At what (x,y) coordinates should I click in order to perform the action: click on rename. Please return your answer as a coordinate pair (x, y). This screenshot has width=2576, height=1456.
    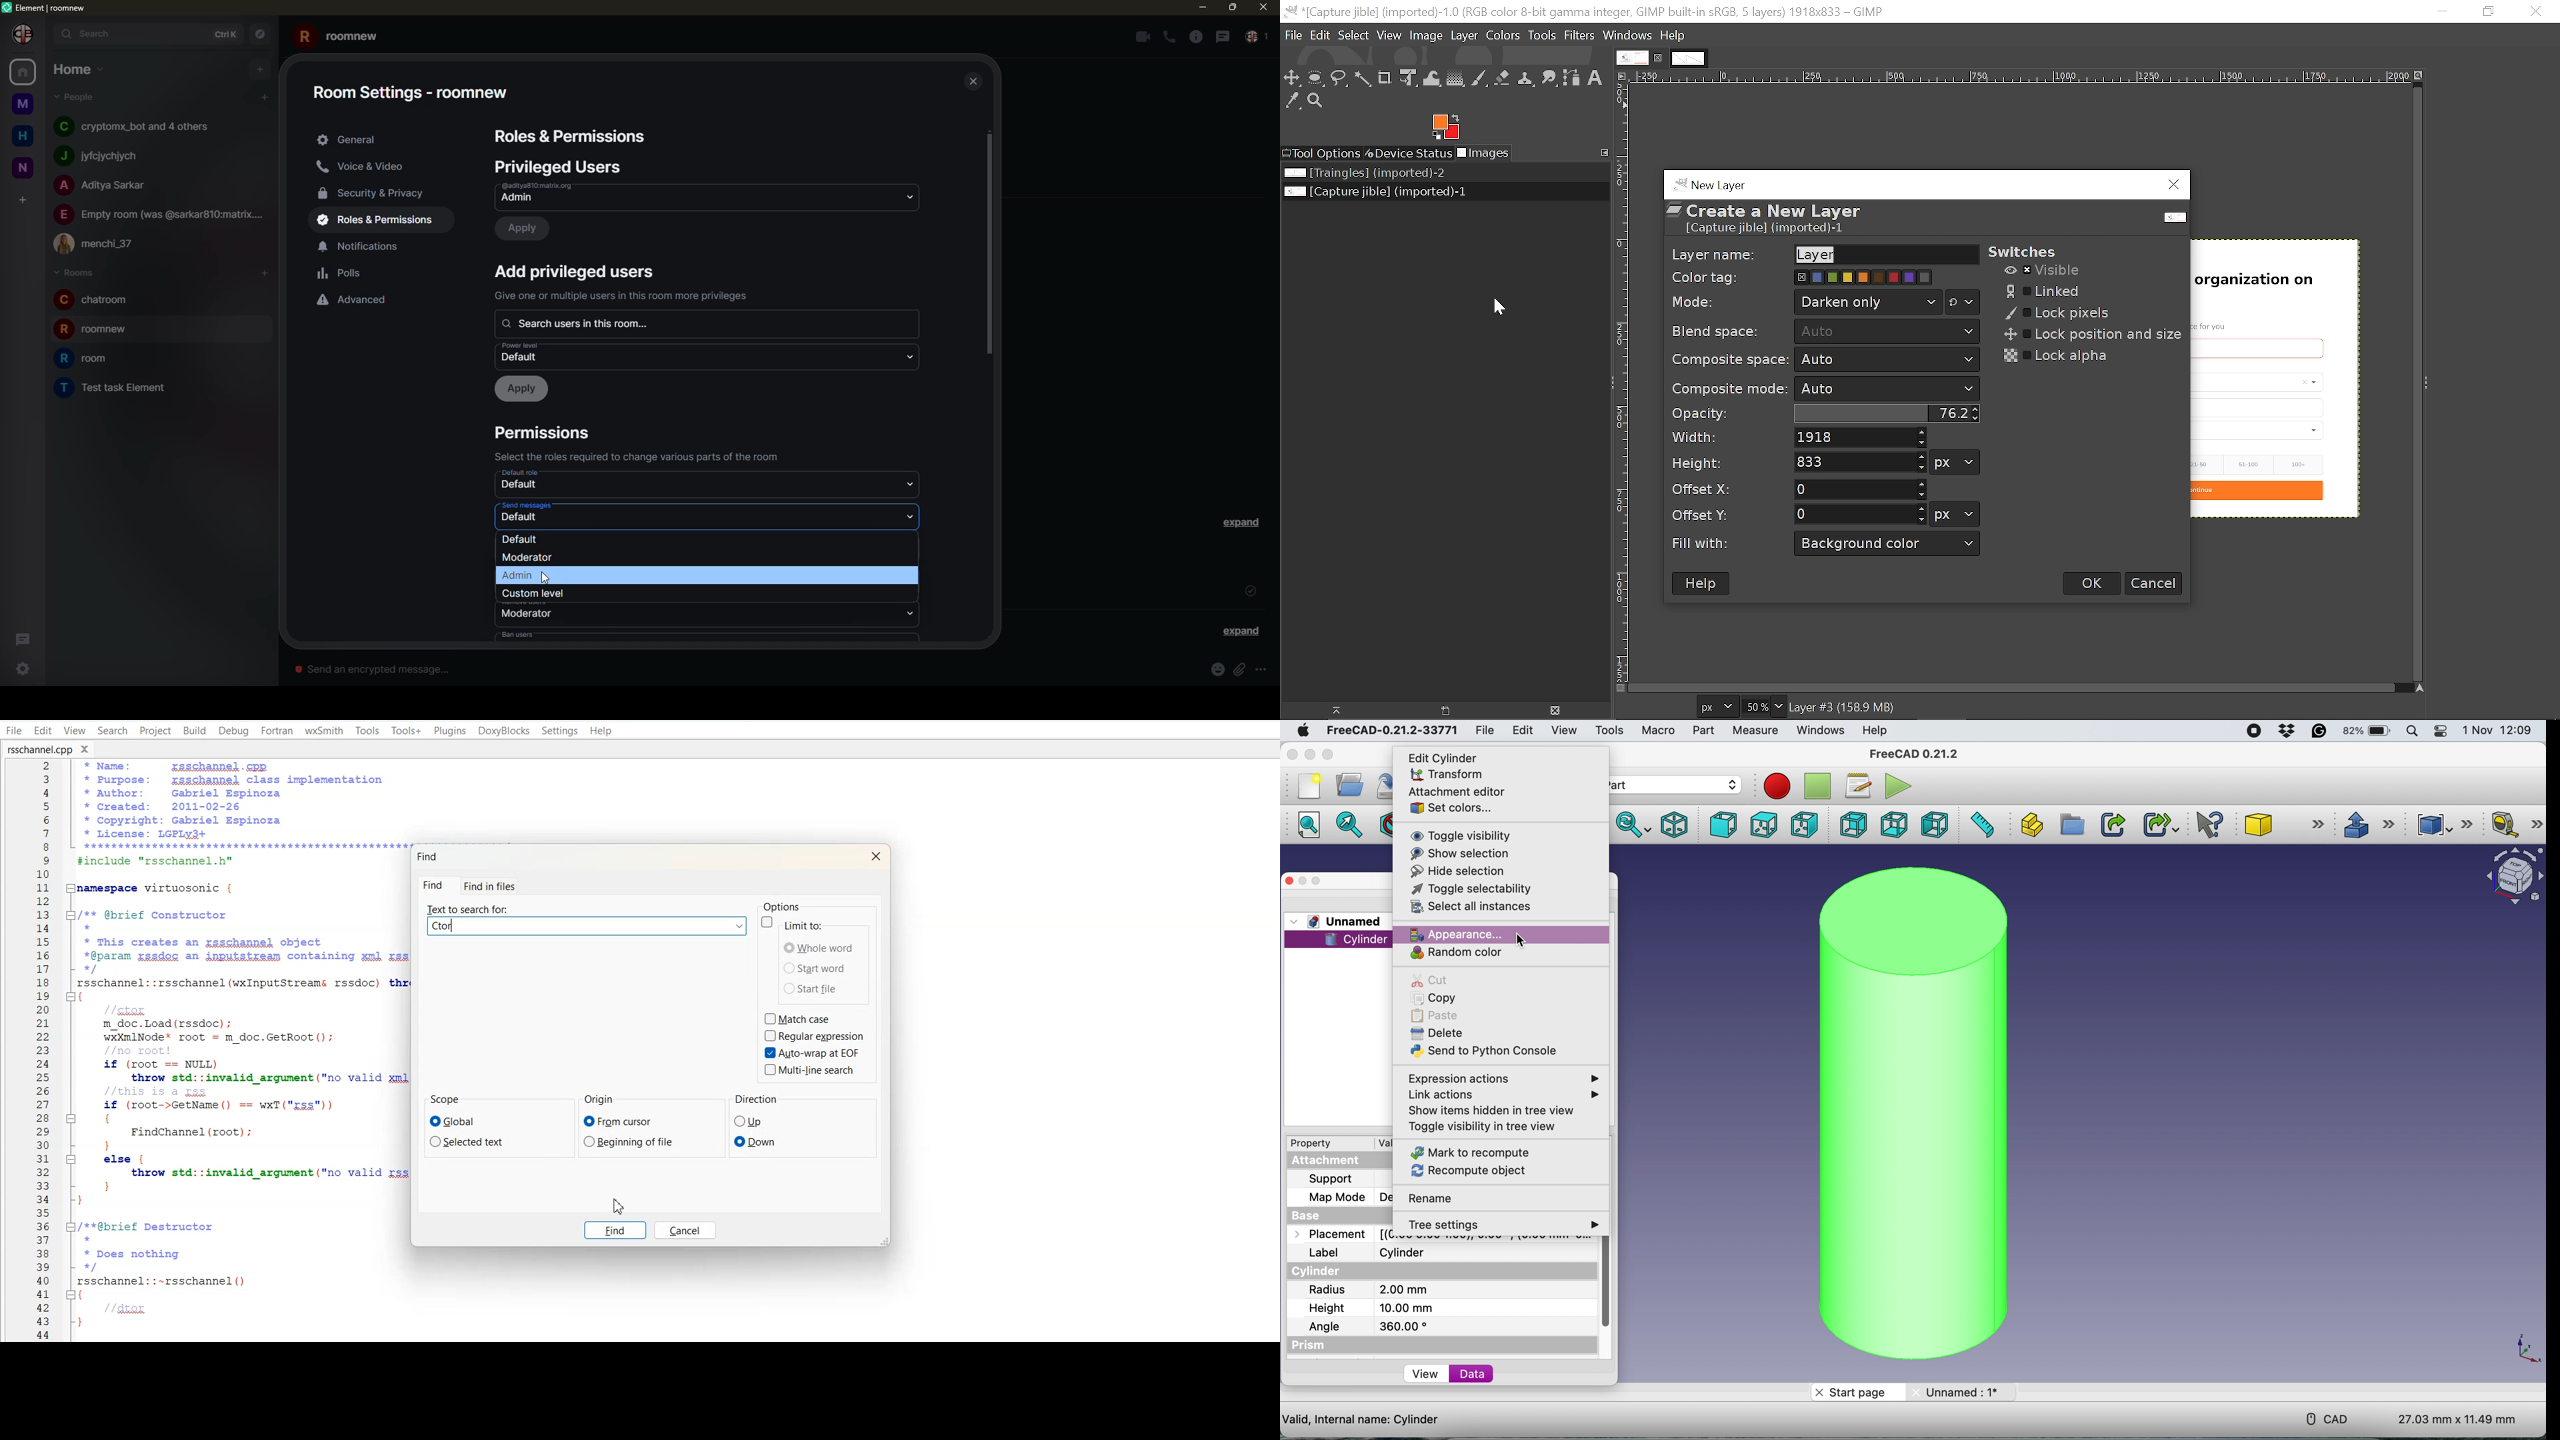
    Looking at the image, I should click on (1438, 1200).